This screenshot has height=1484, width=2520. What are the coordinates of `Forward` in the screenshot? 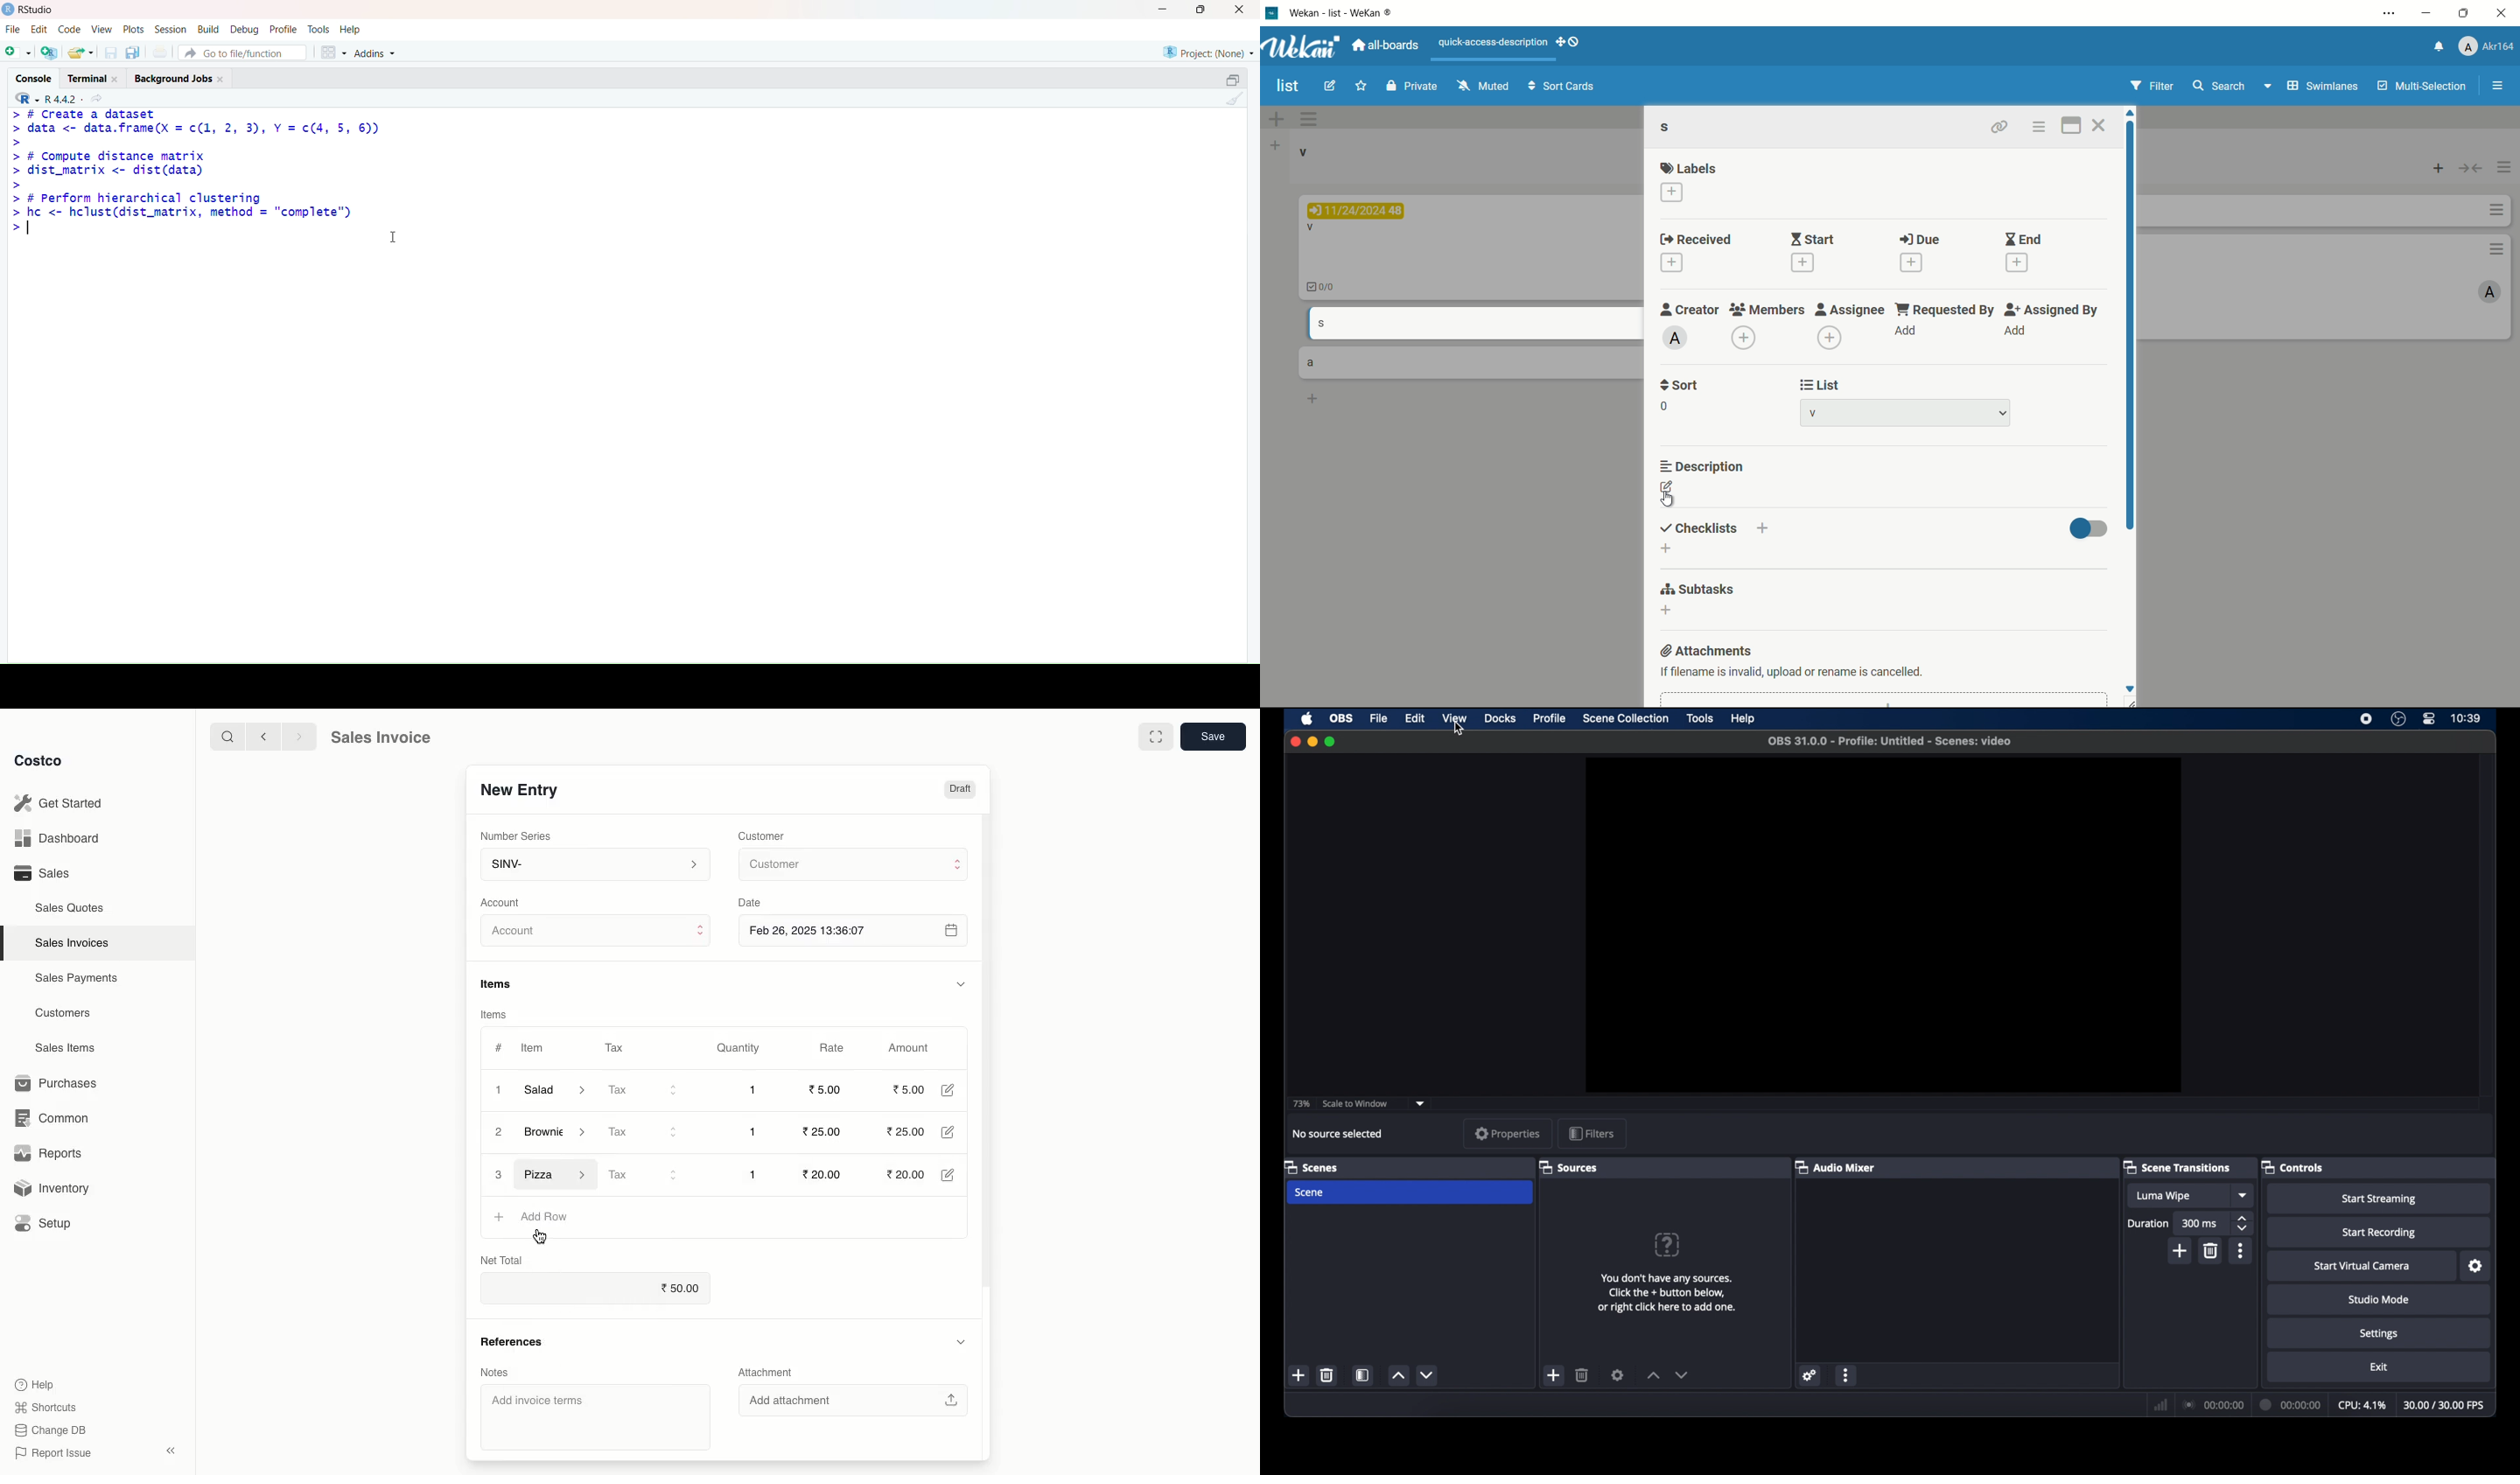 It's located at (298, 738).